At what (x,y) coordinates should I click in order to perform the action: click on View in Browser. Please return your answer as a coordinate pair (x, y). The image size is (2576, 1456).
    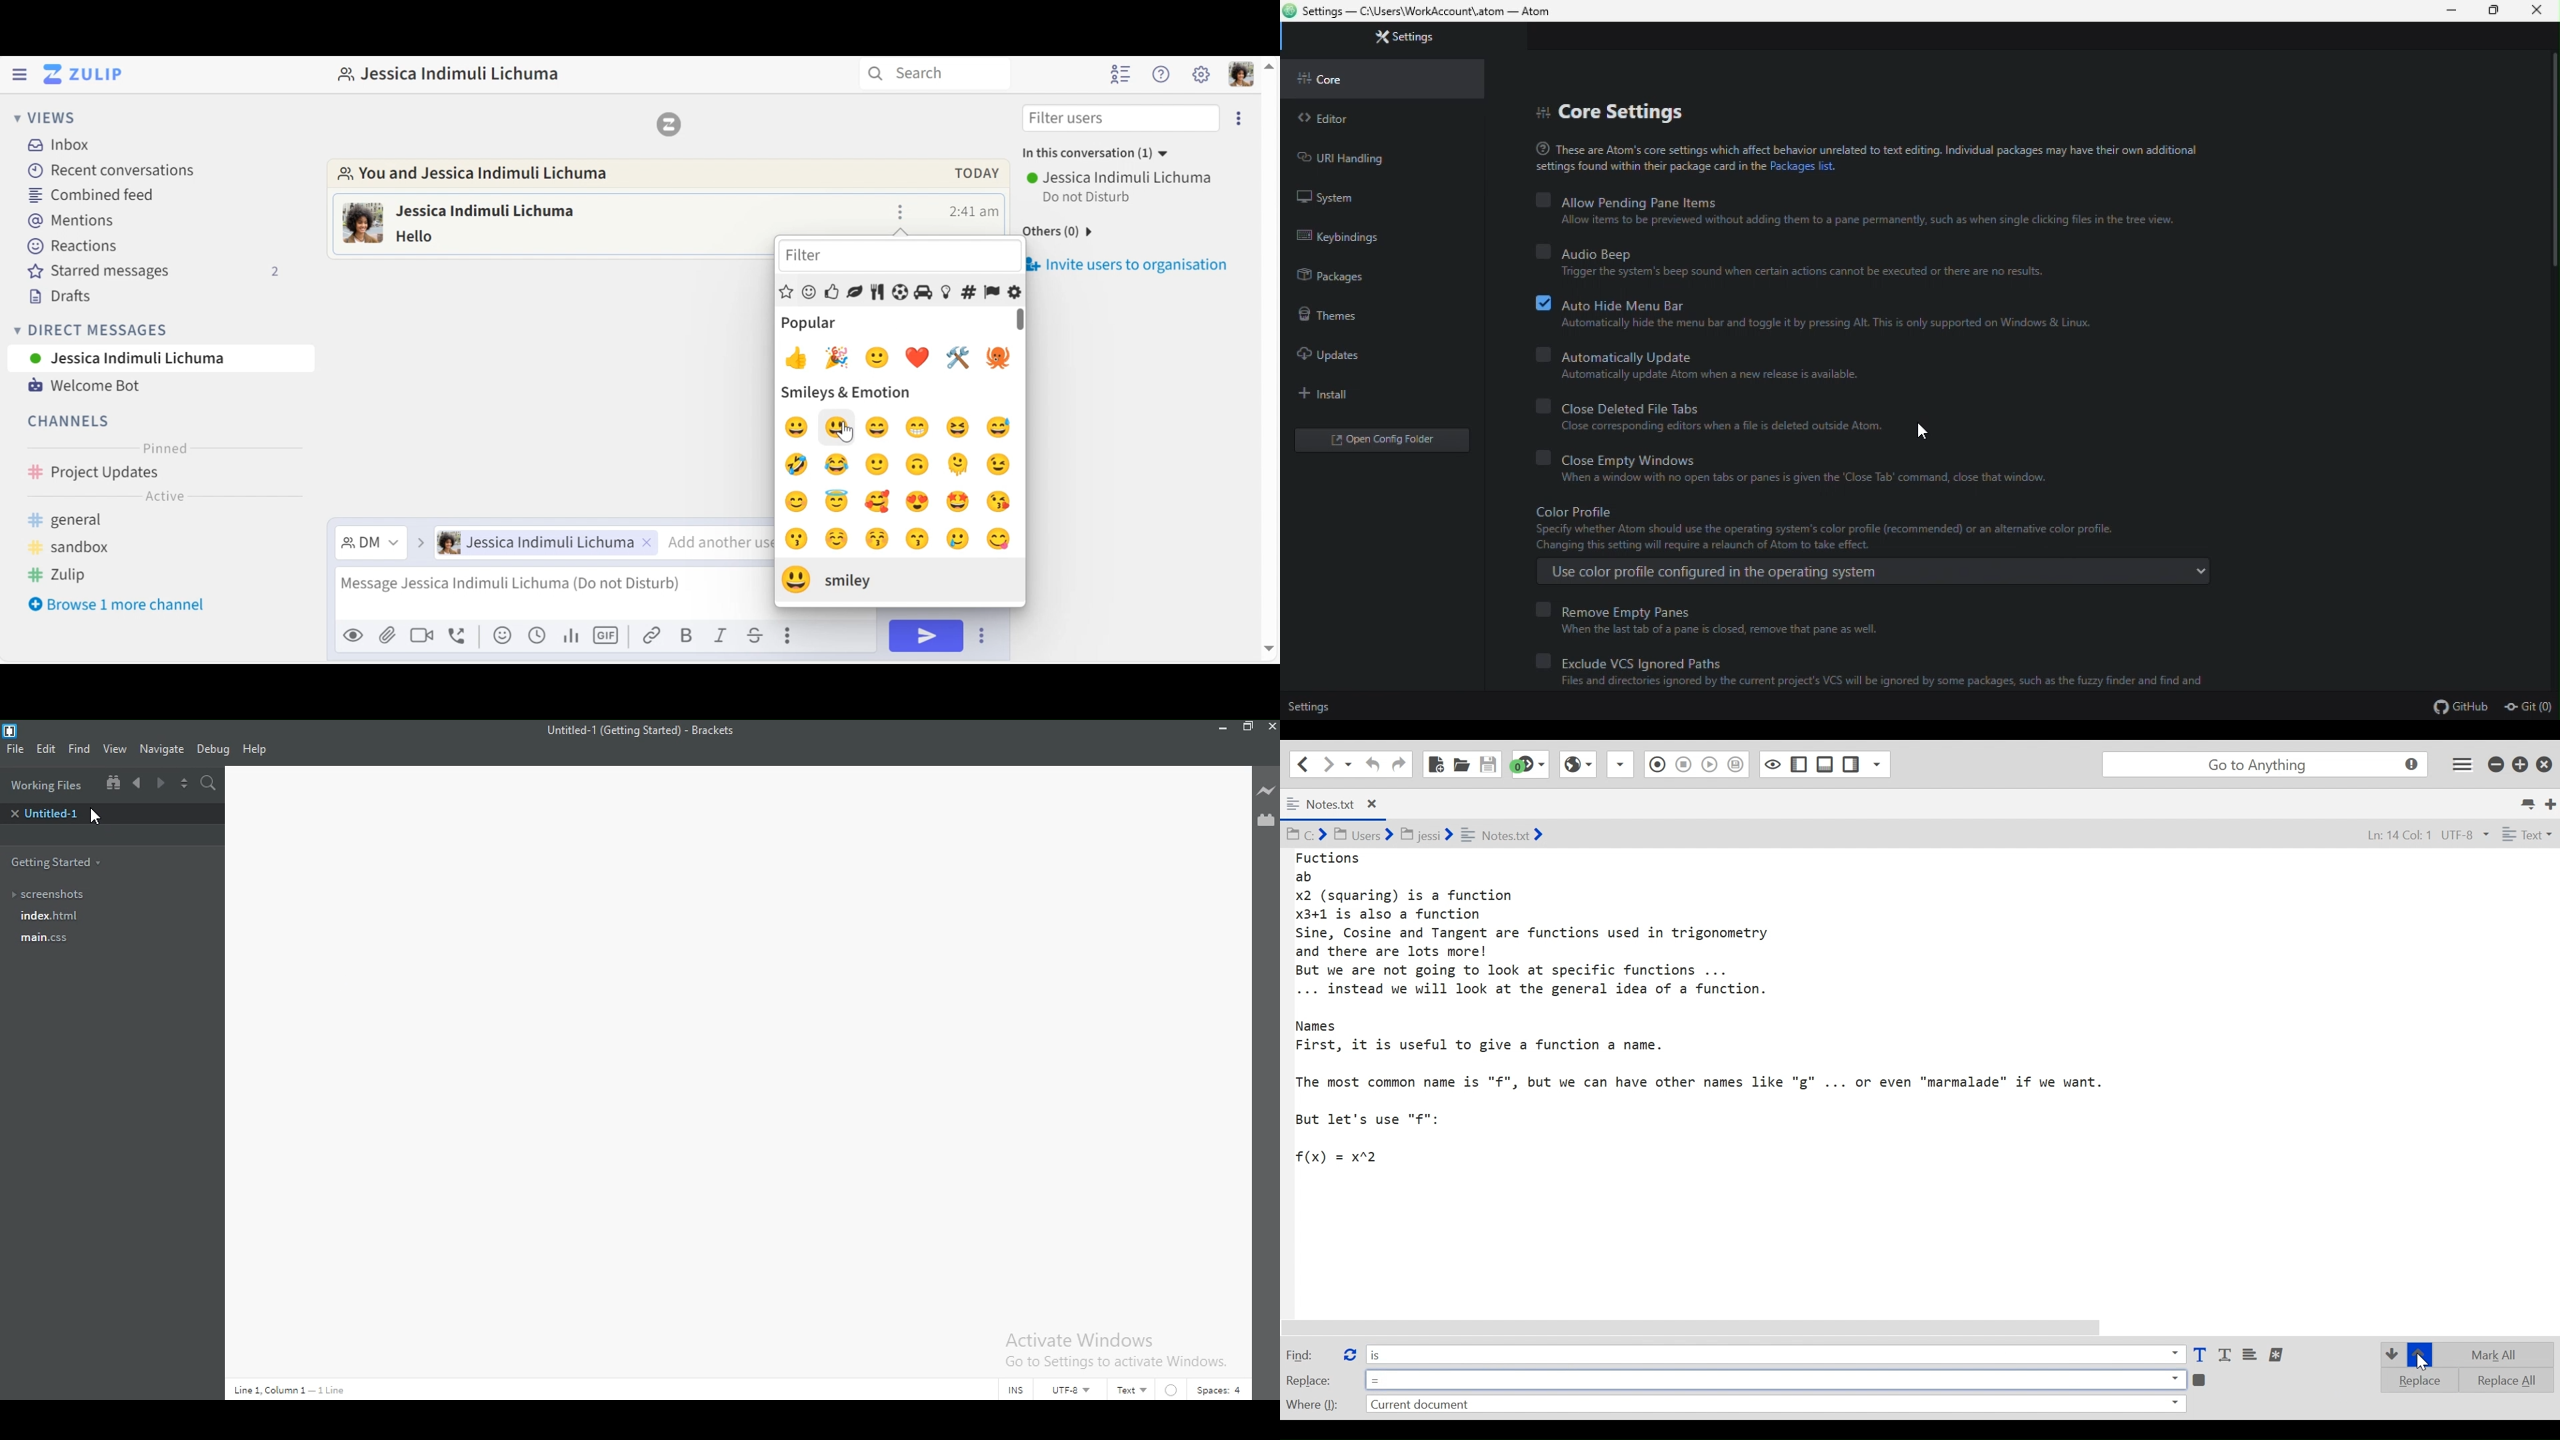
    Looking at the image, I should click on (1683, 763).